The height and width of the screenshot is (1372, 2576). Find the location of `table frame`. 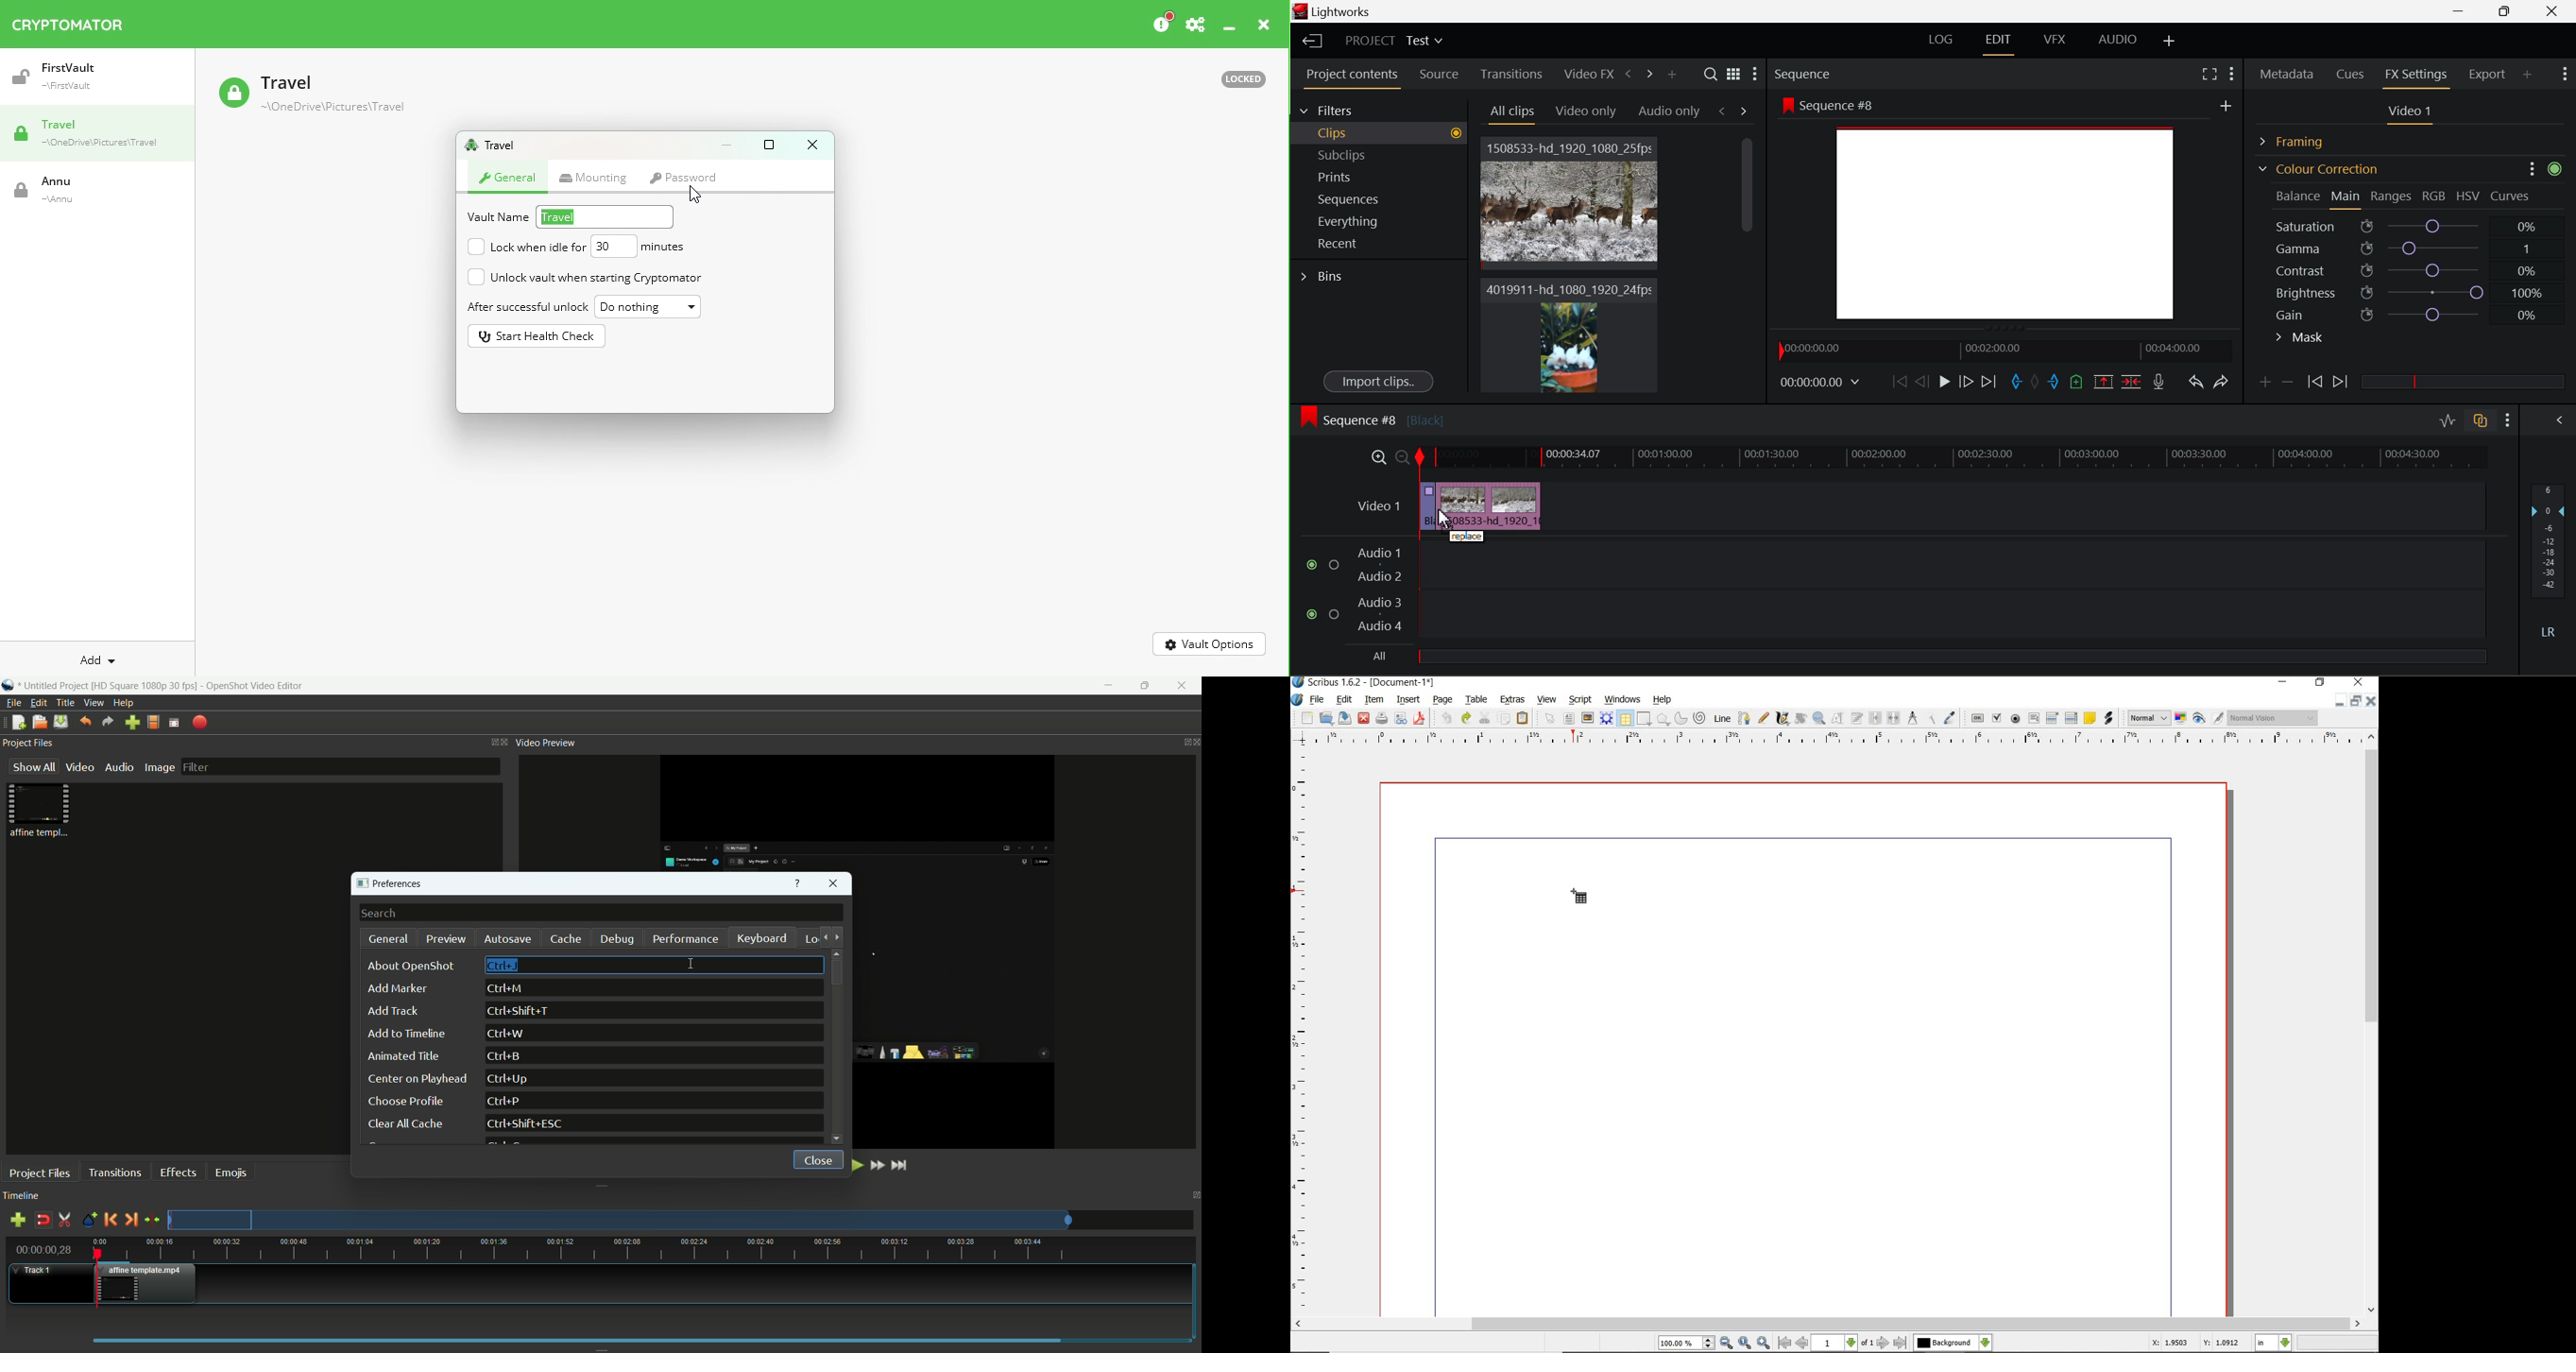

table frame is located at coordinates (1582, 900).